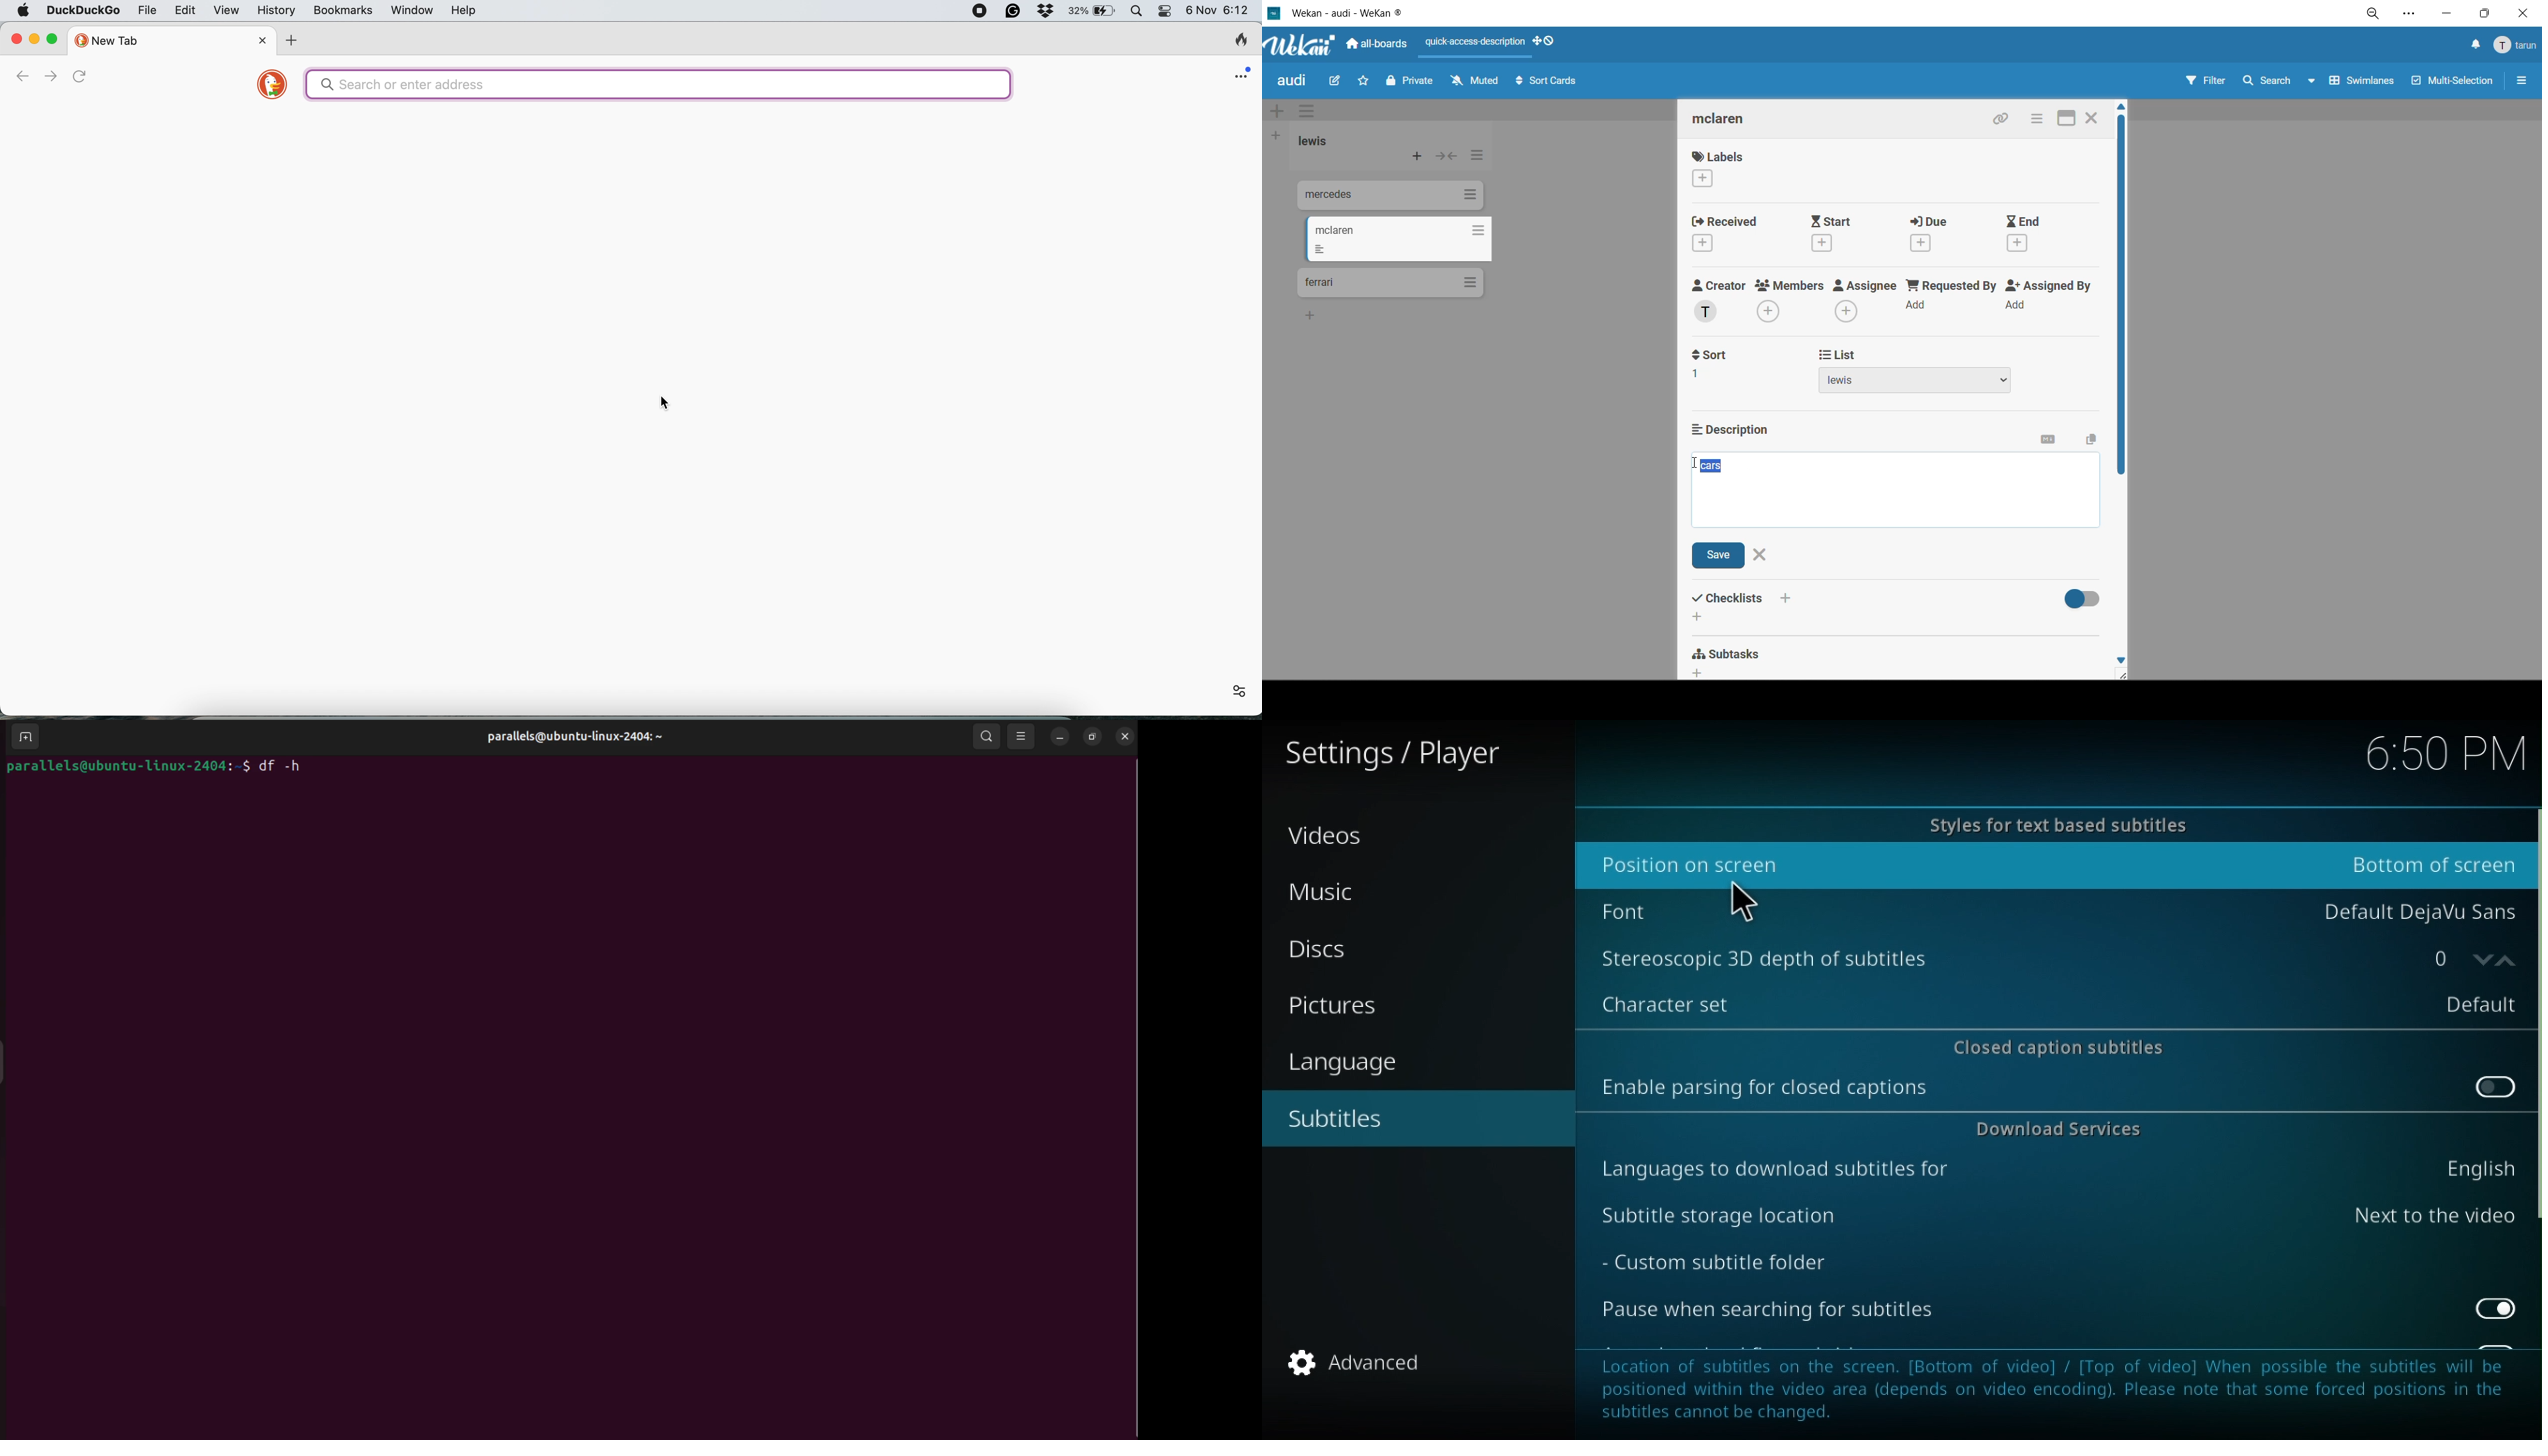  I want to click on maximise, so click(57, 39).